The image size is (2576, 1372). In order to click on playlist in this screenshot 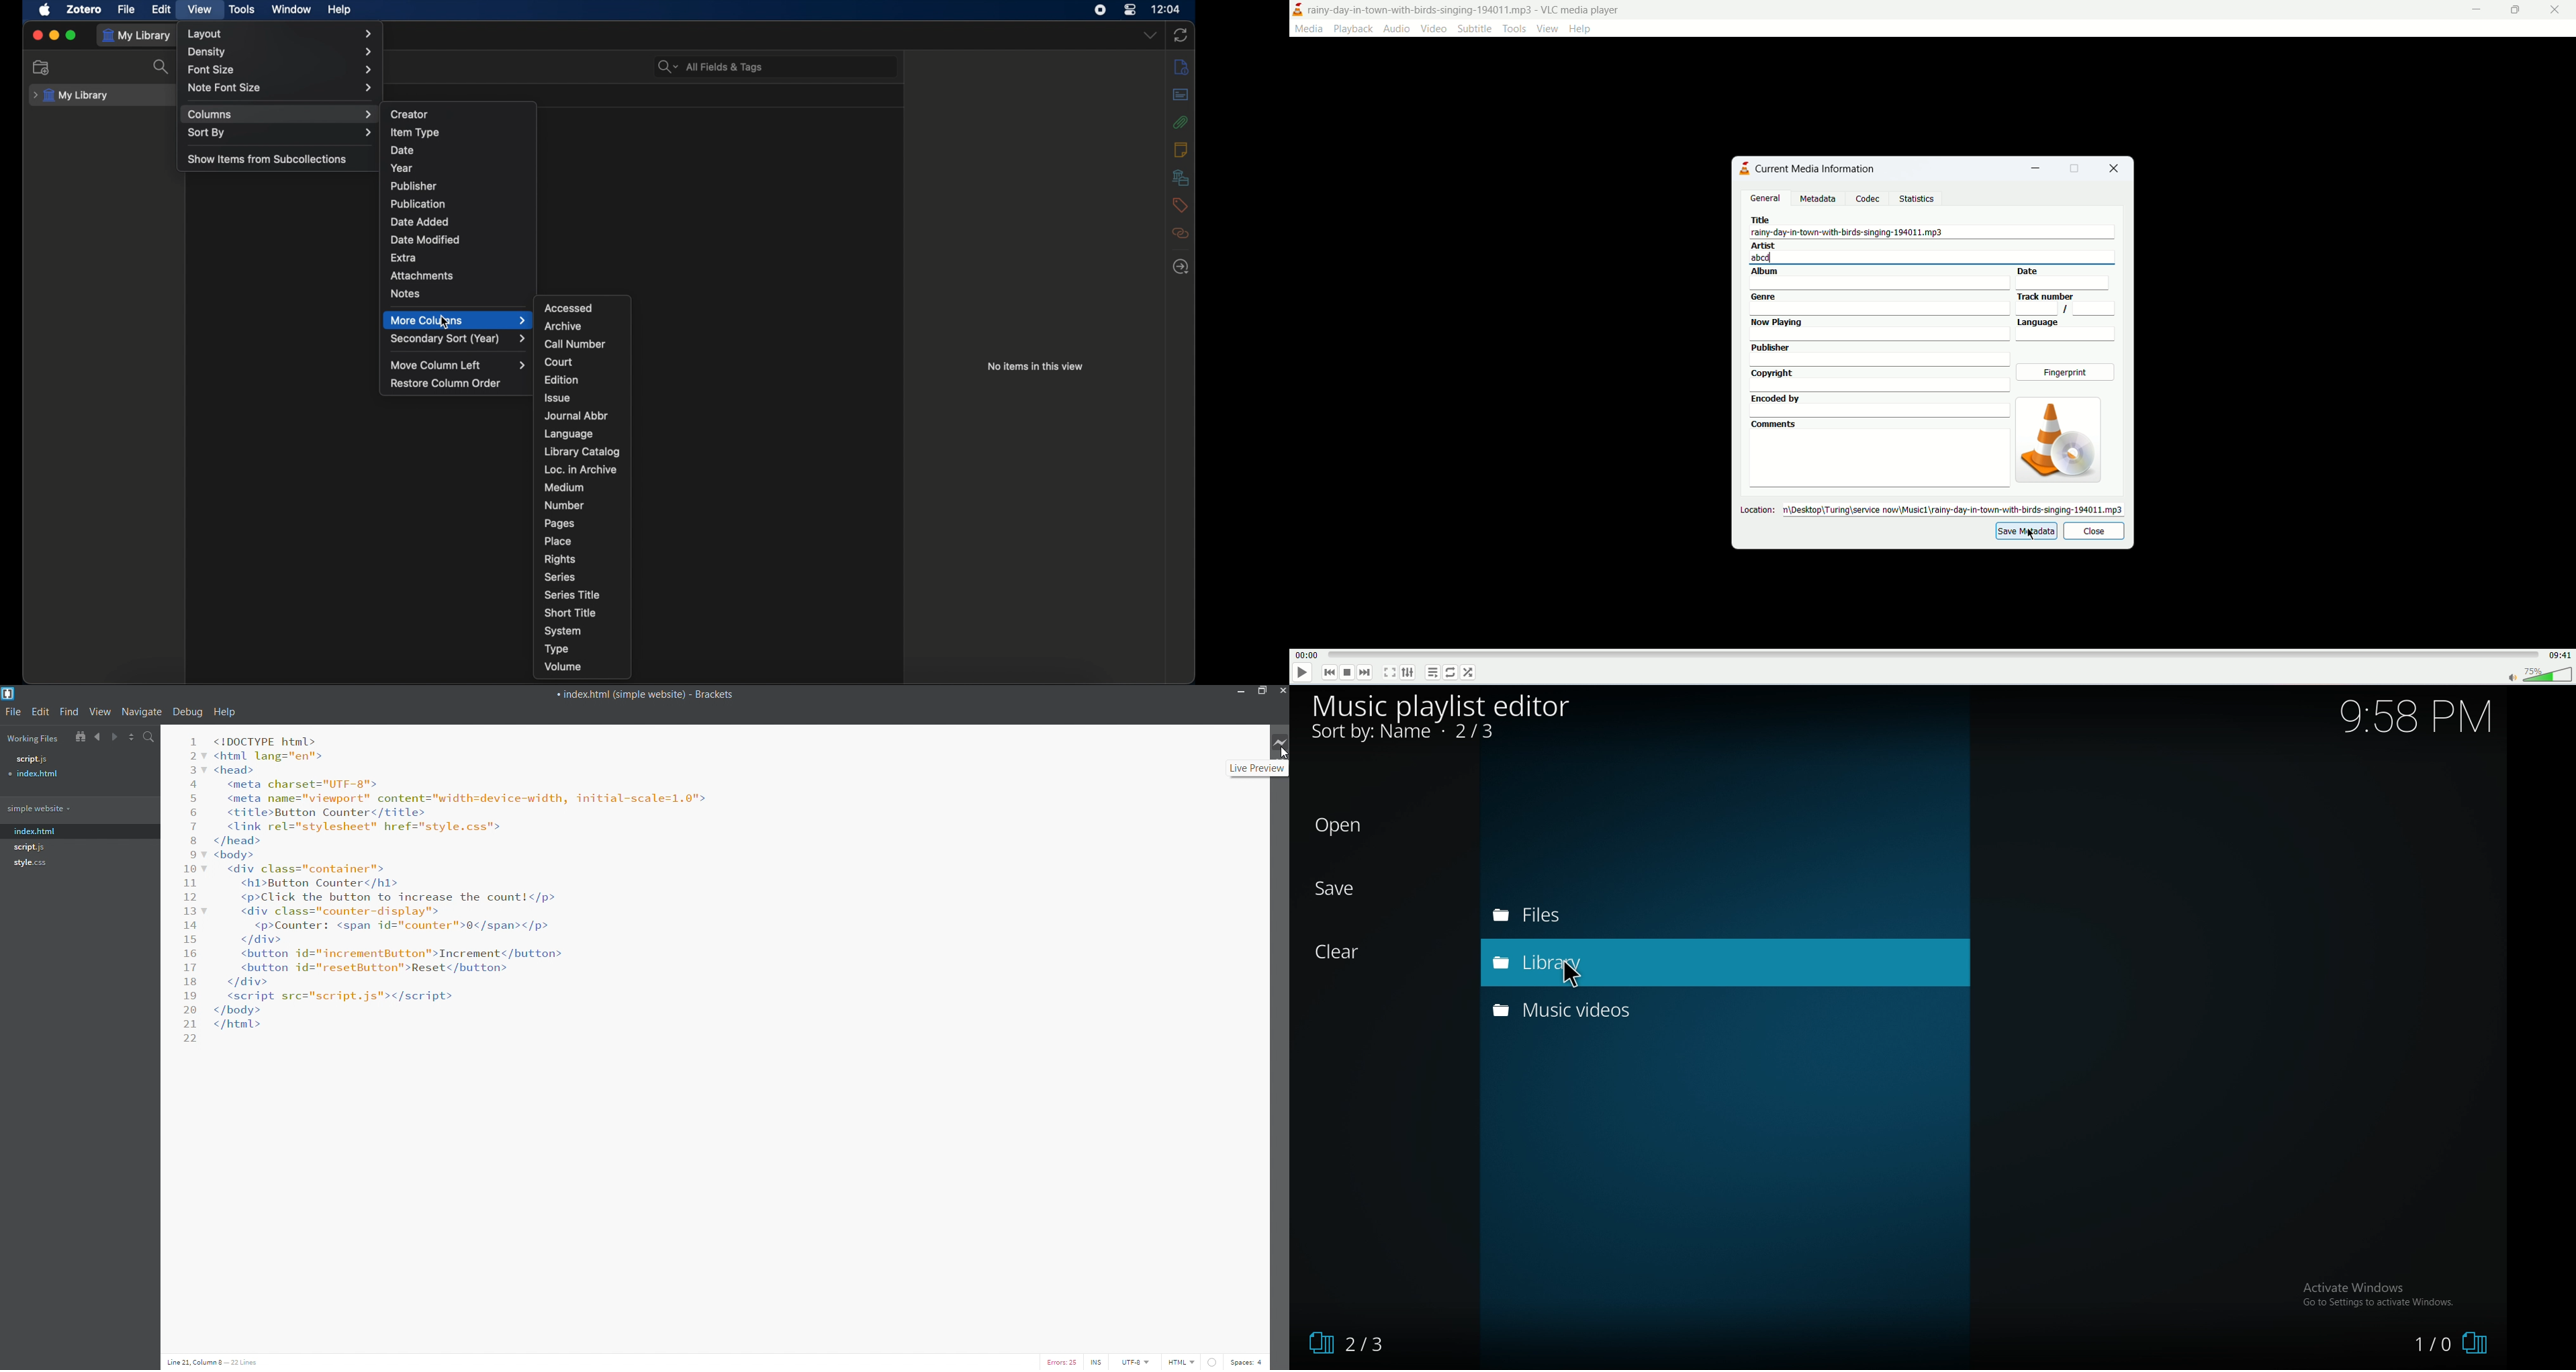, I will do `click(1433, 672)`.